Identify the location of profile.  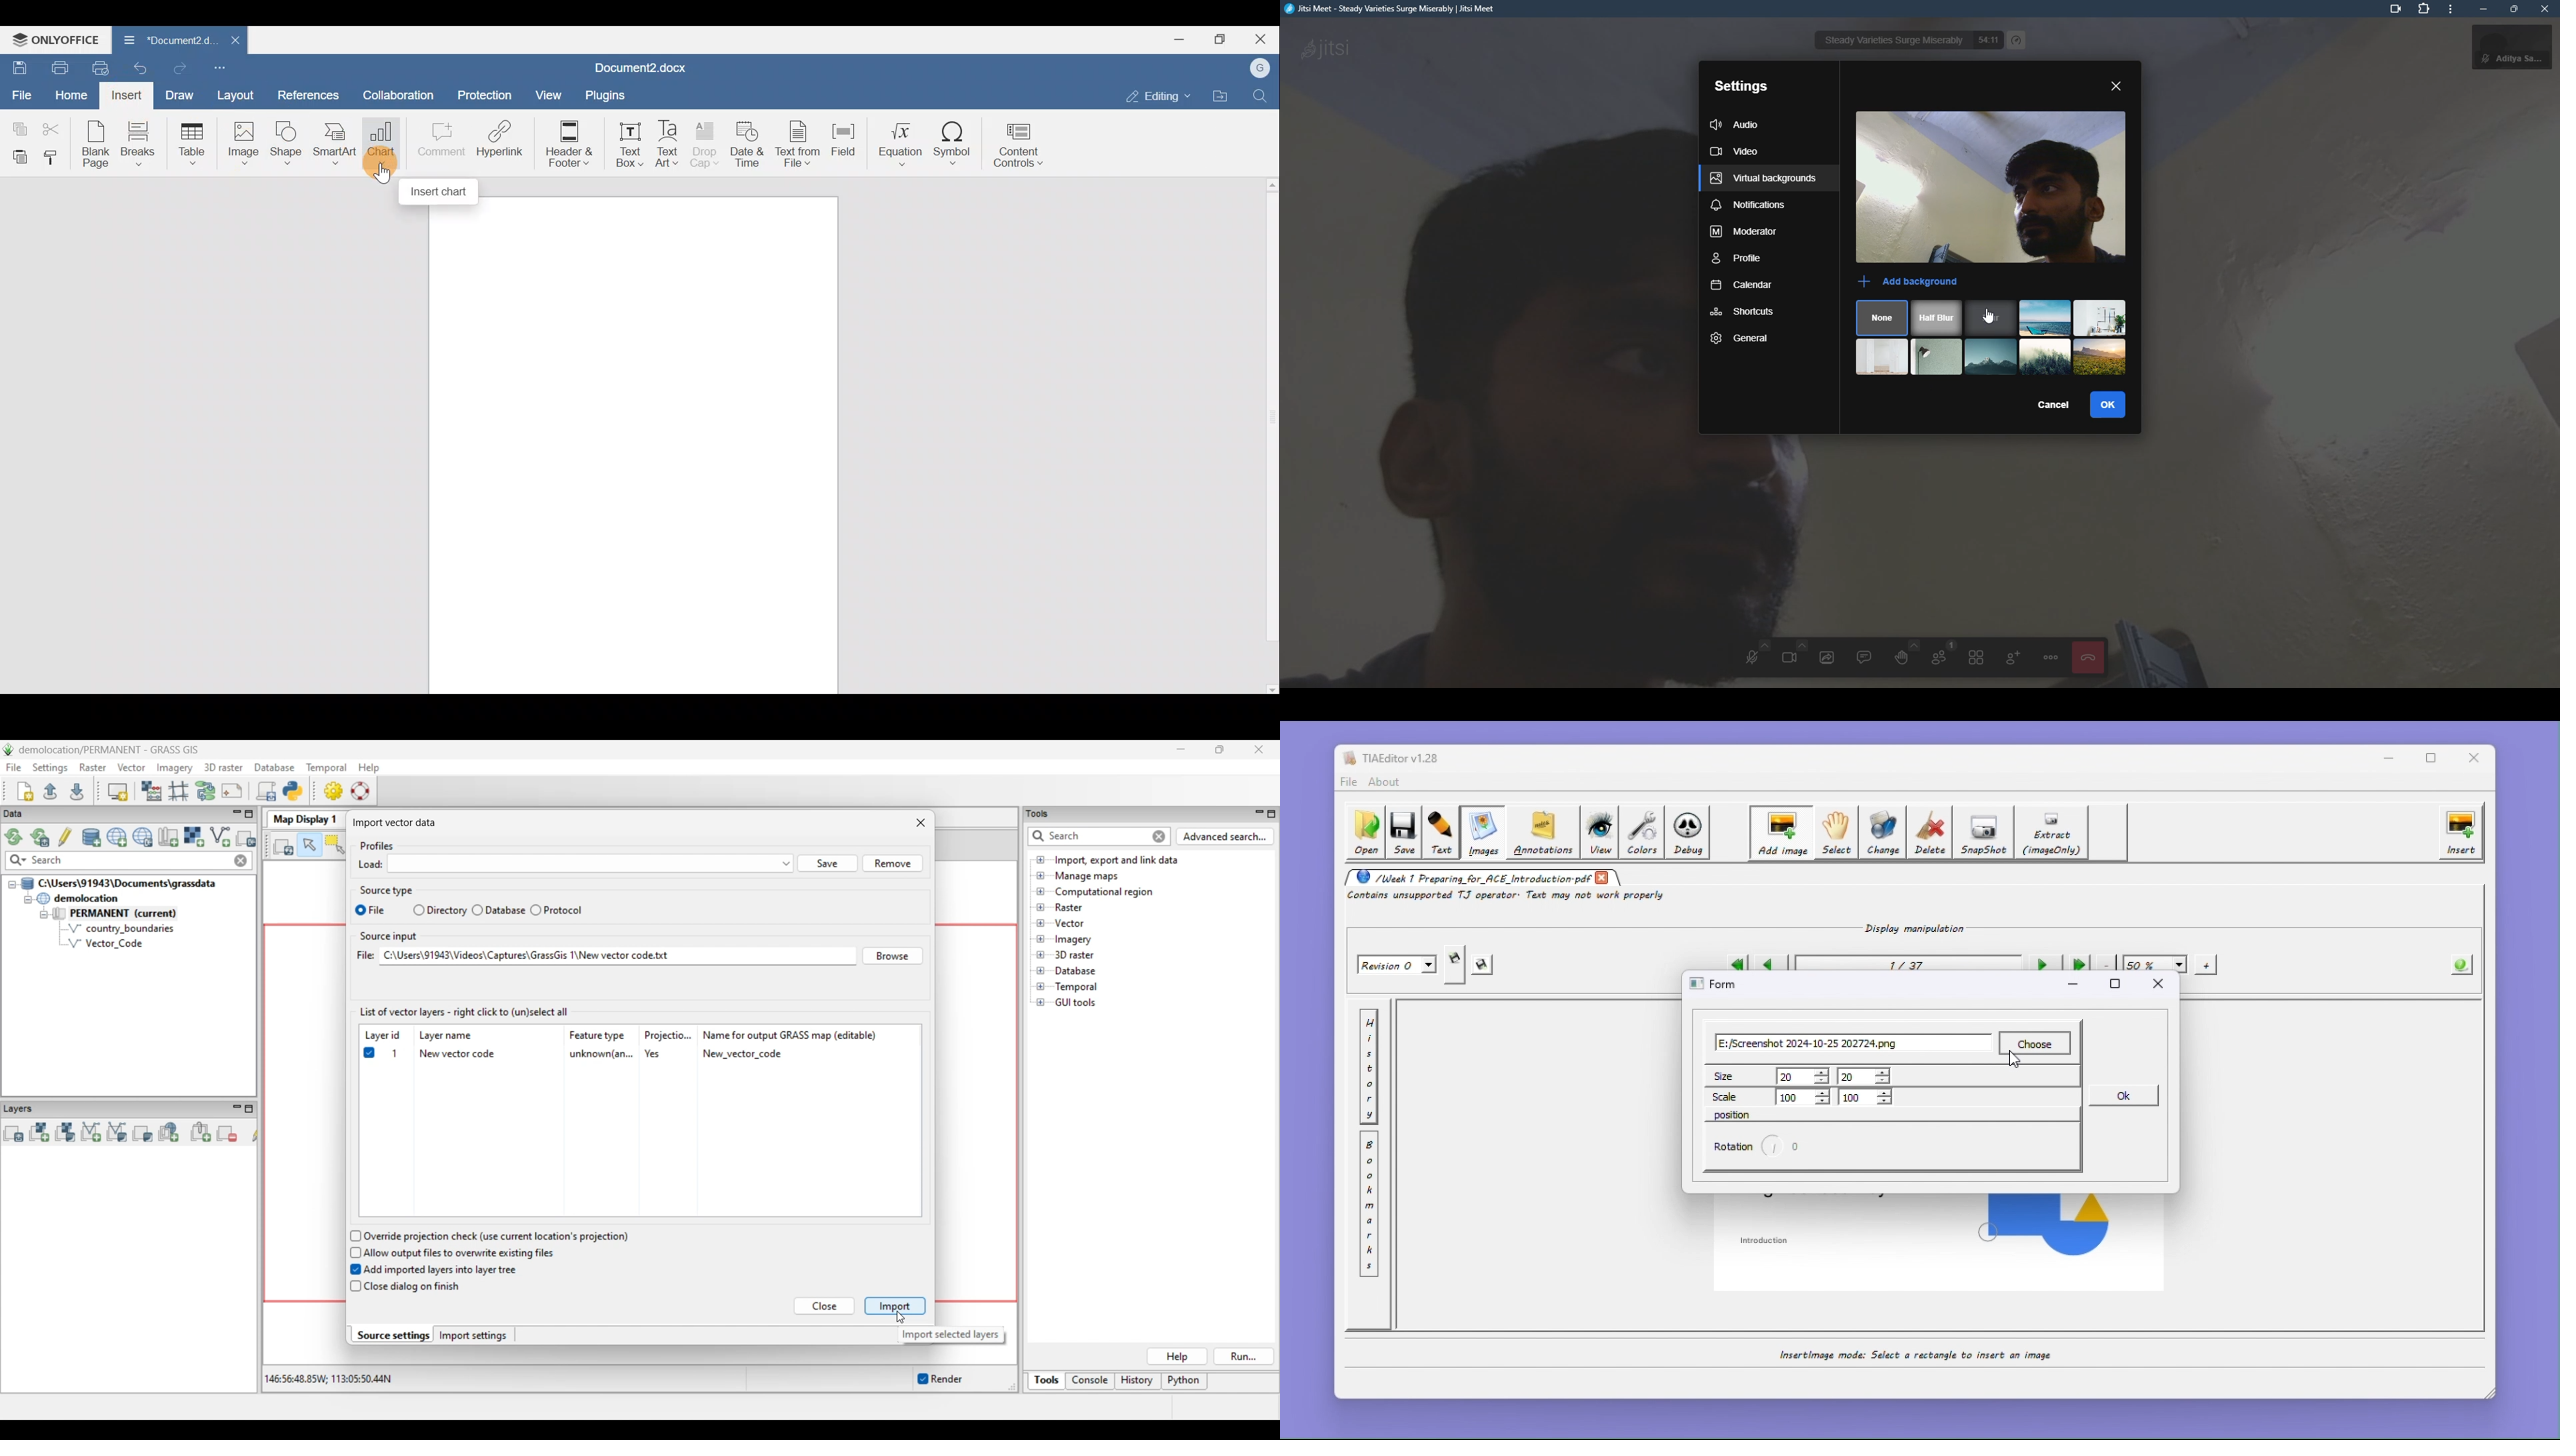
(2524, 47).